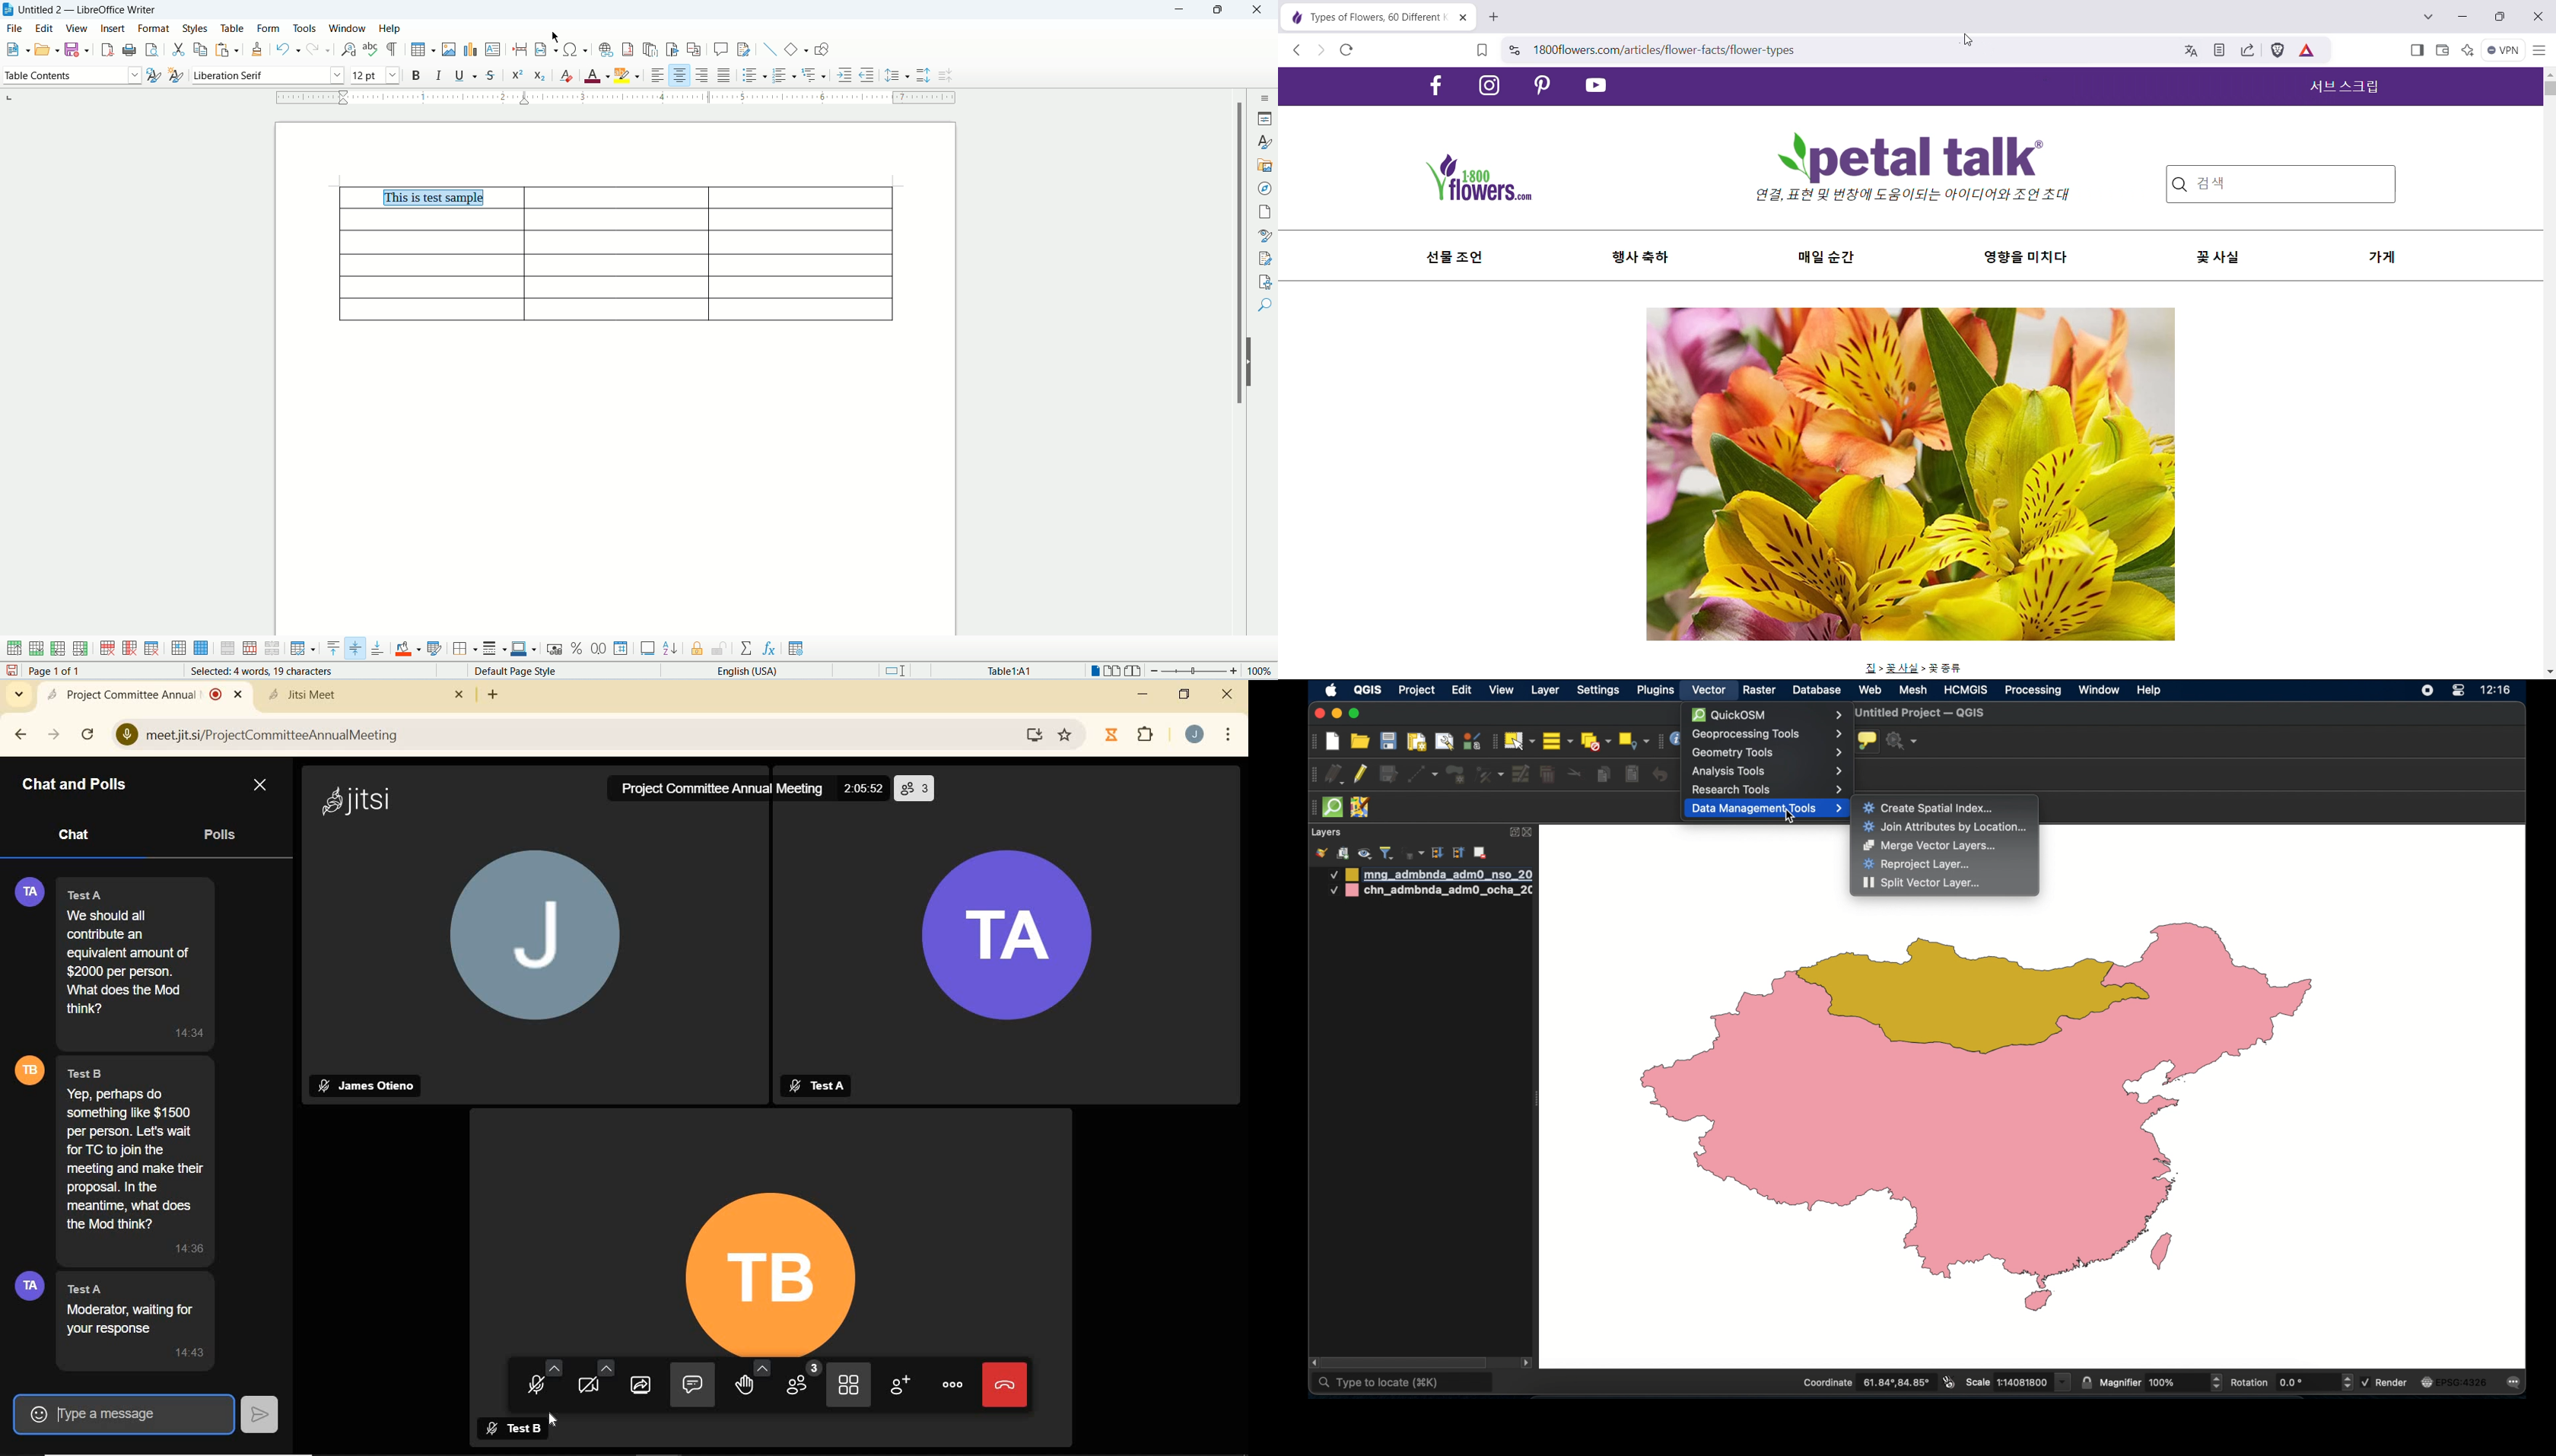 Image resolution: width=2576 pixels, height=1456 pixels. What do you see at coordinates (525, 672) in the screenshot?
I see `page style` at bounding box center [525, 672].